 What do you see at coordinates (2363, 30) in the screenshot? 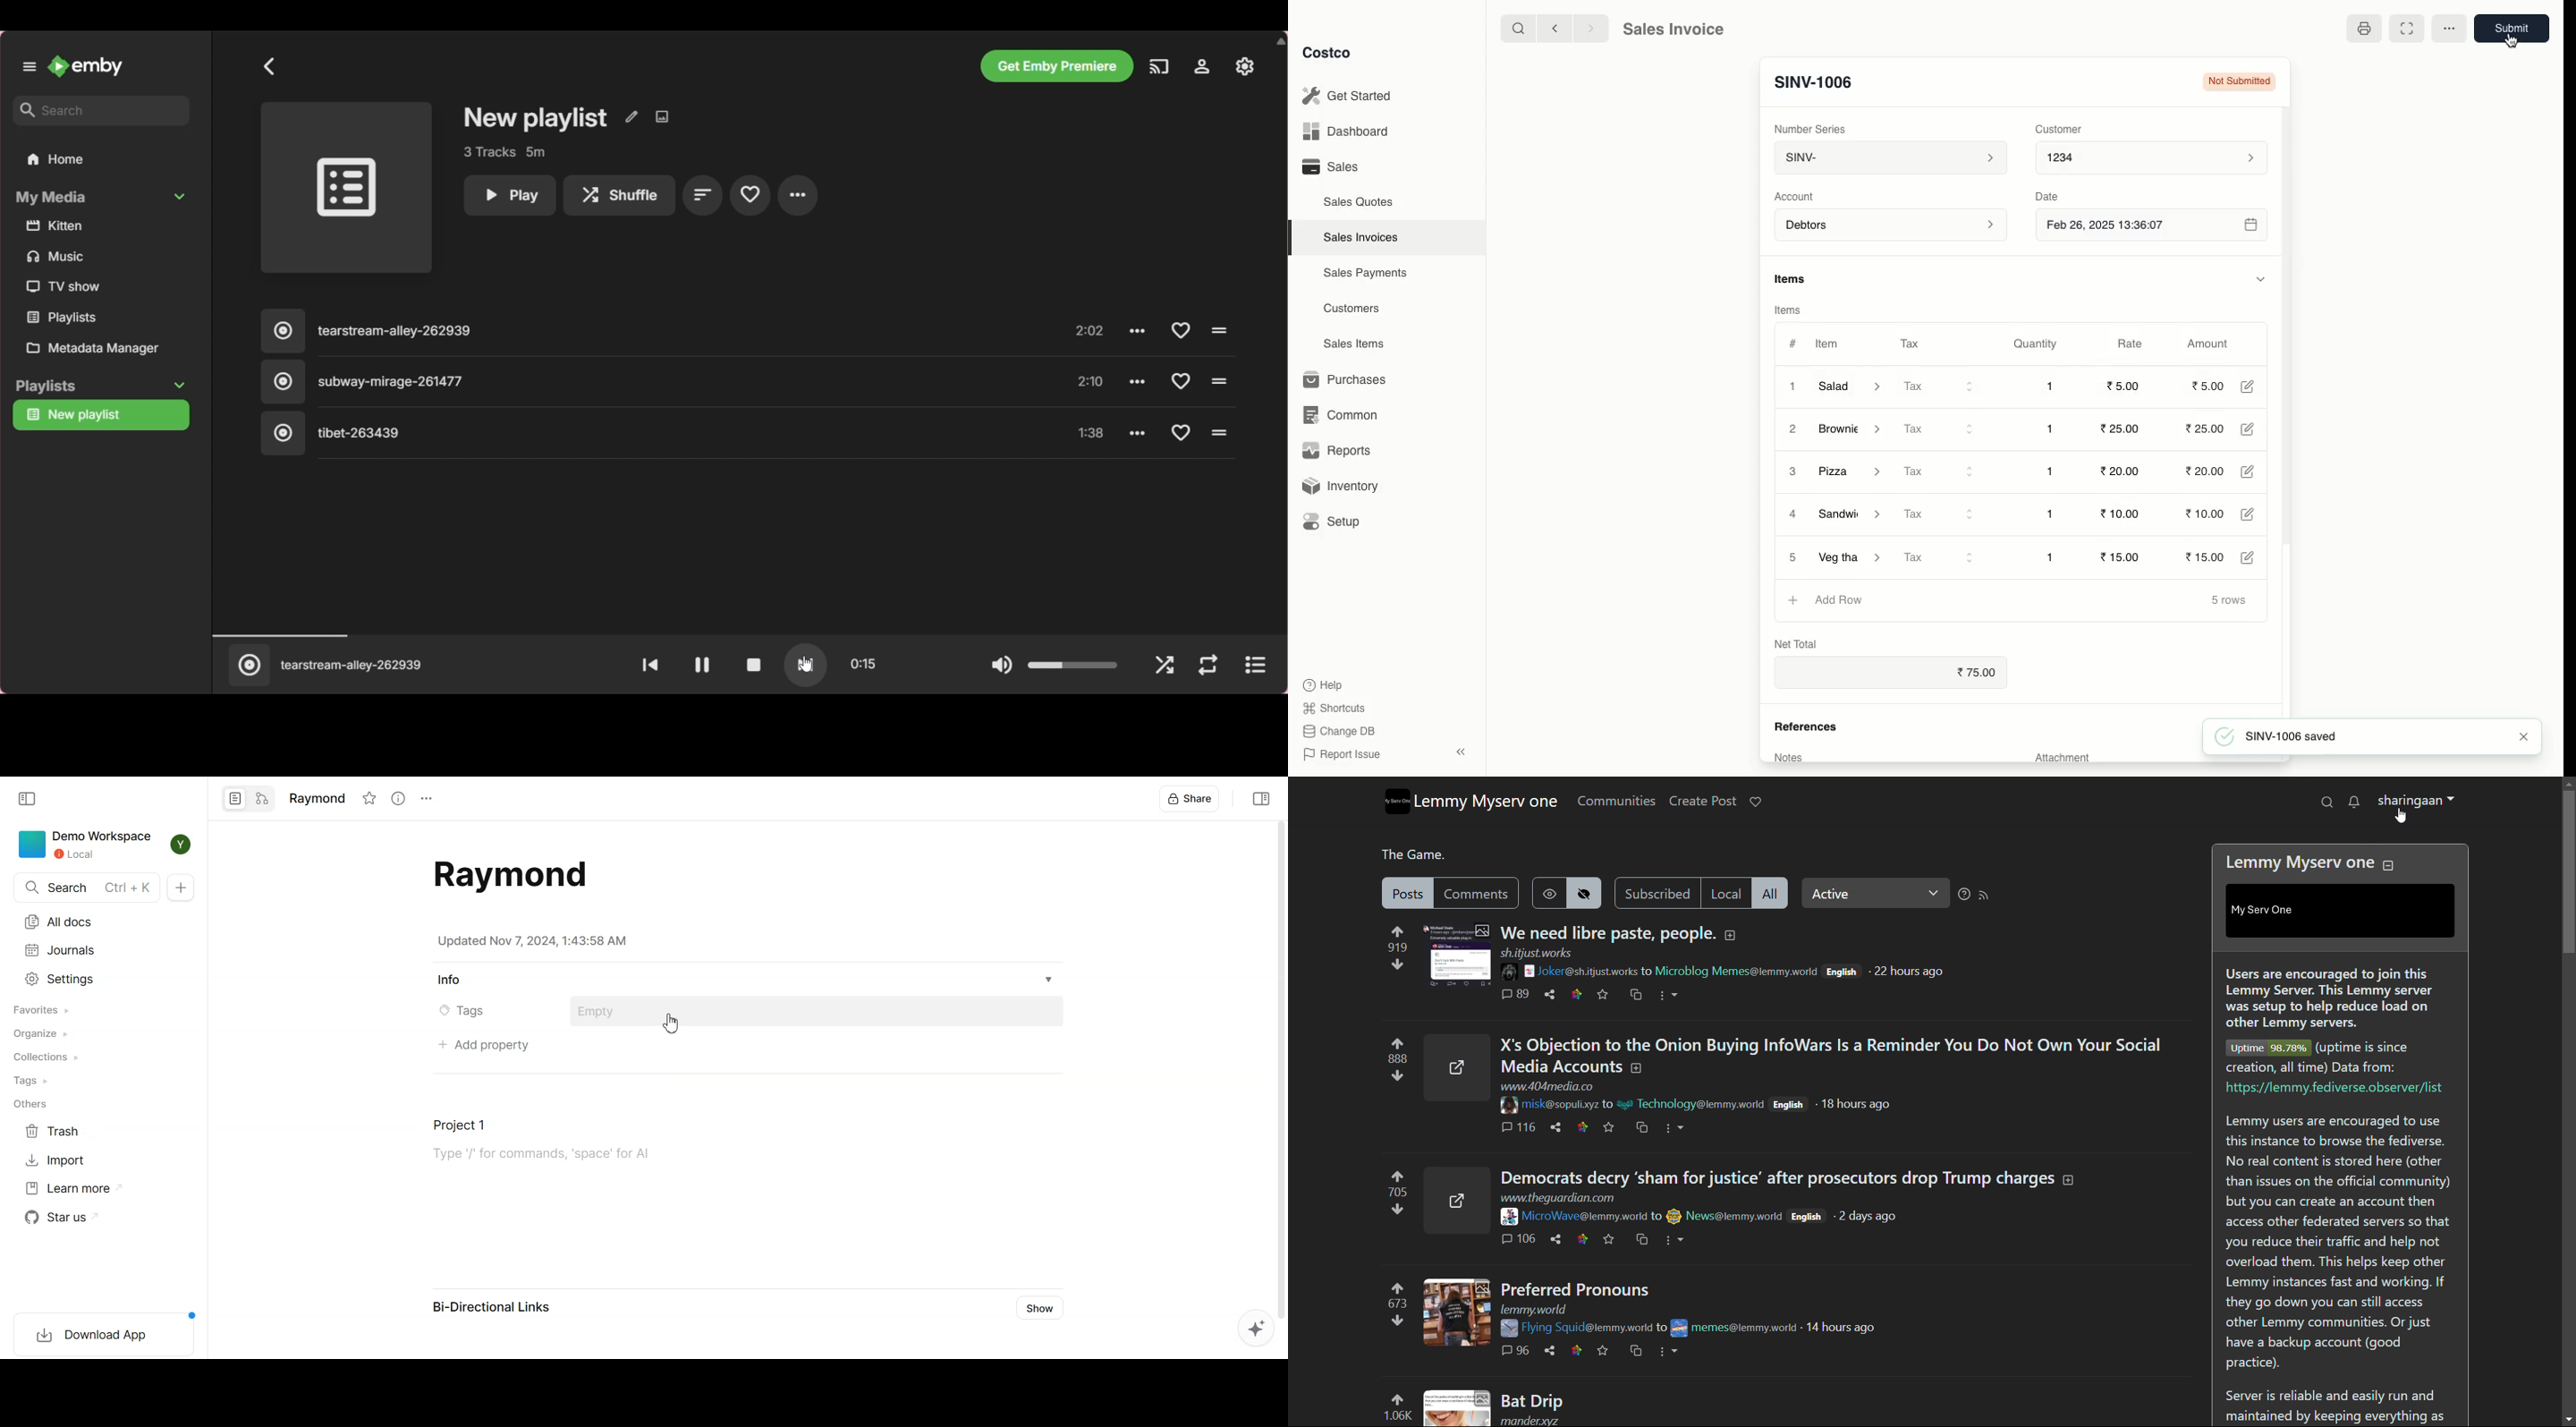
I see `Print` at bounding box center [2363, 30].